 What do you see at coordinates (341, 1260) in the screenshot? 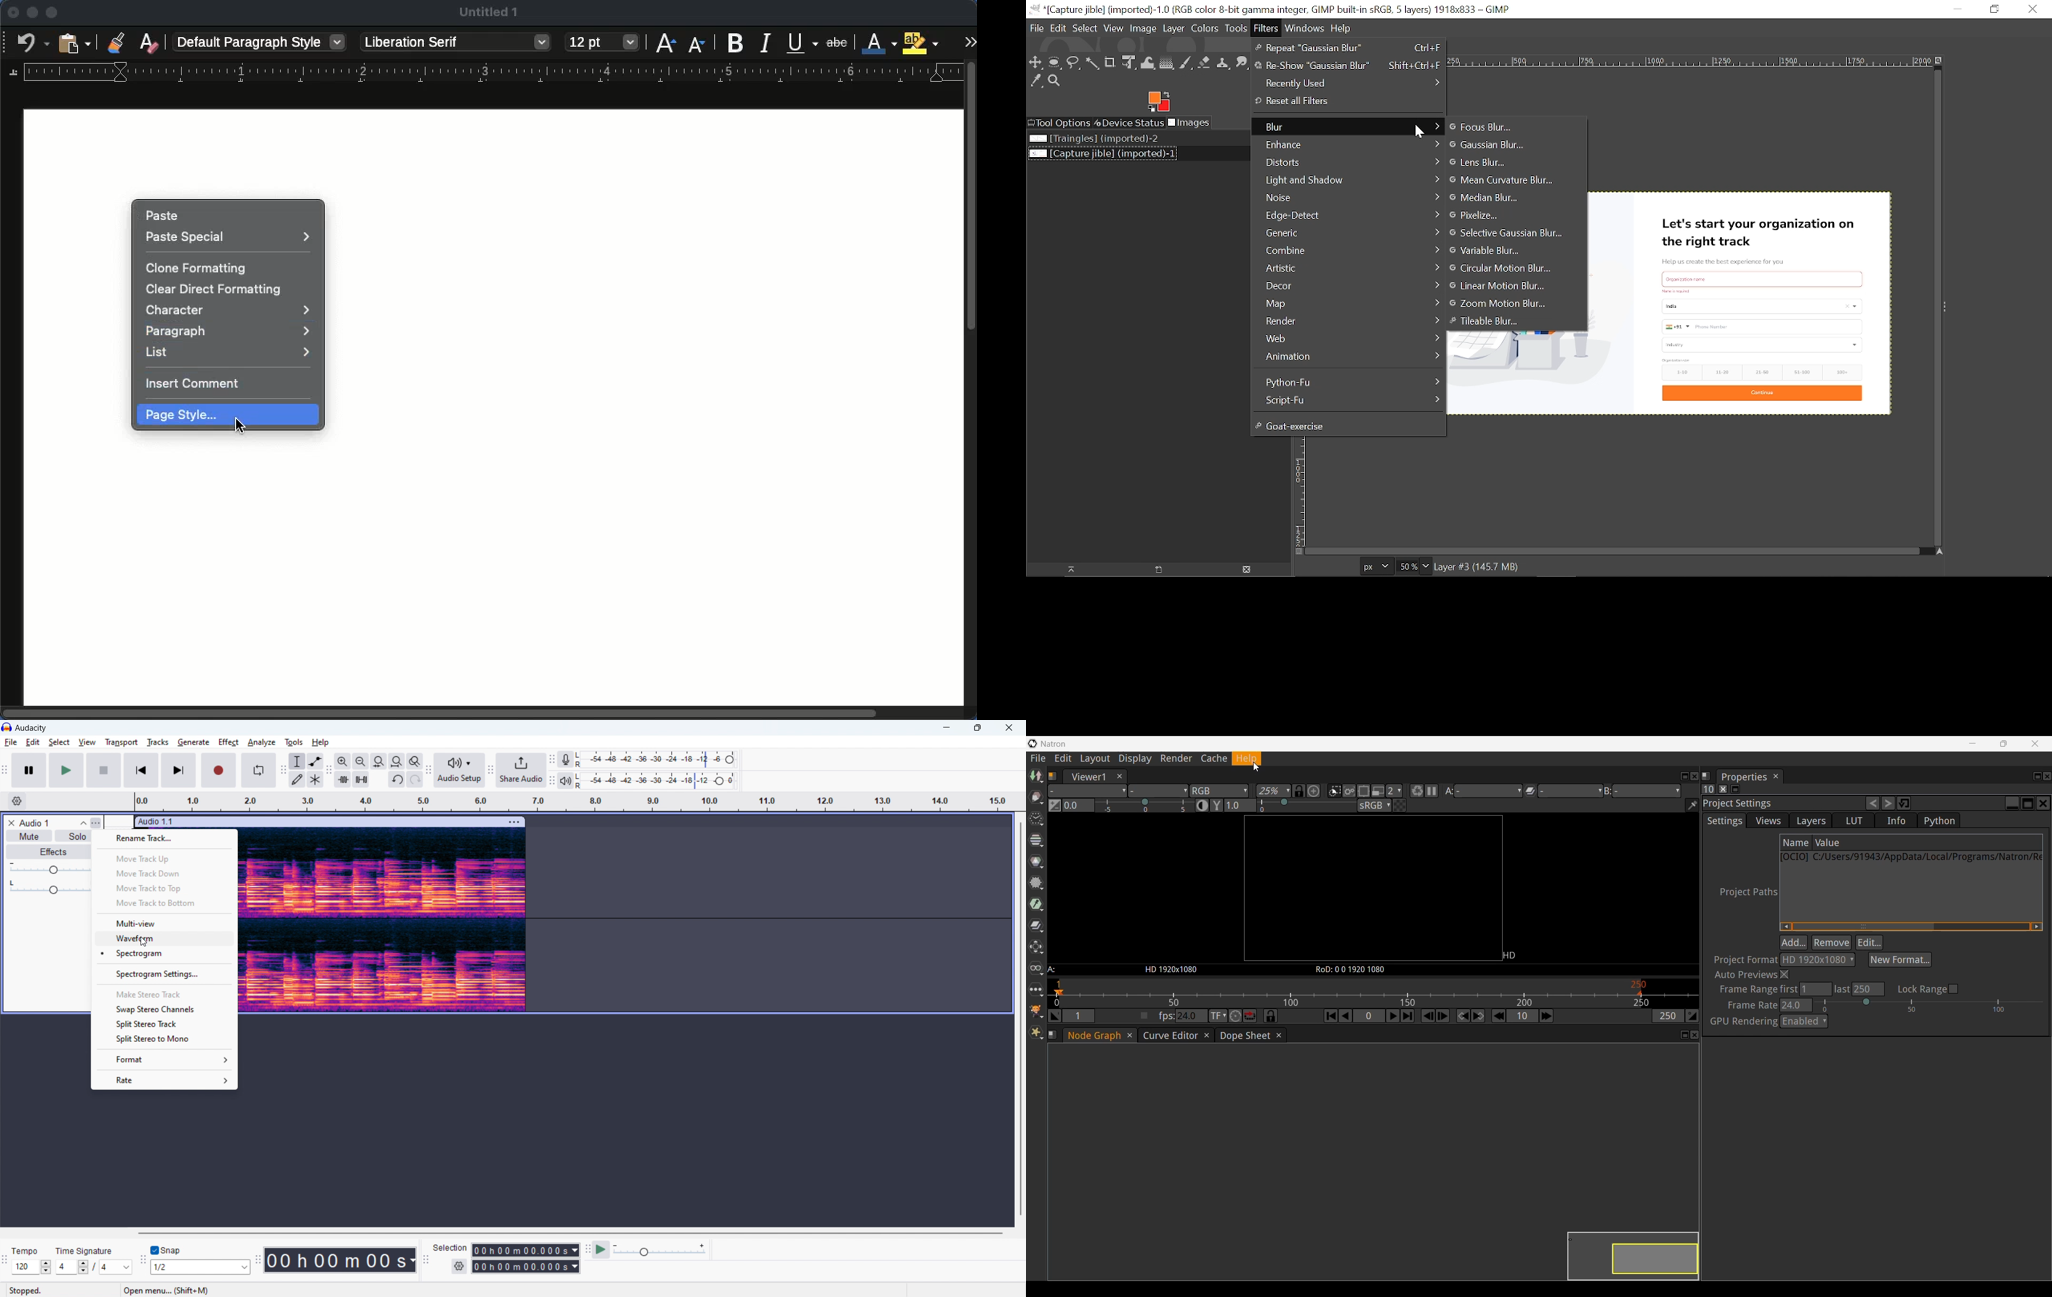
I see `timestamp` at bounding box center [341, 1260].